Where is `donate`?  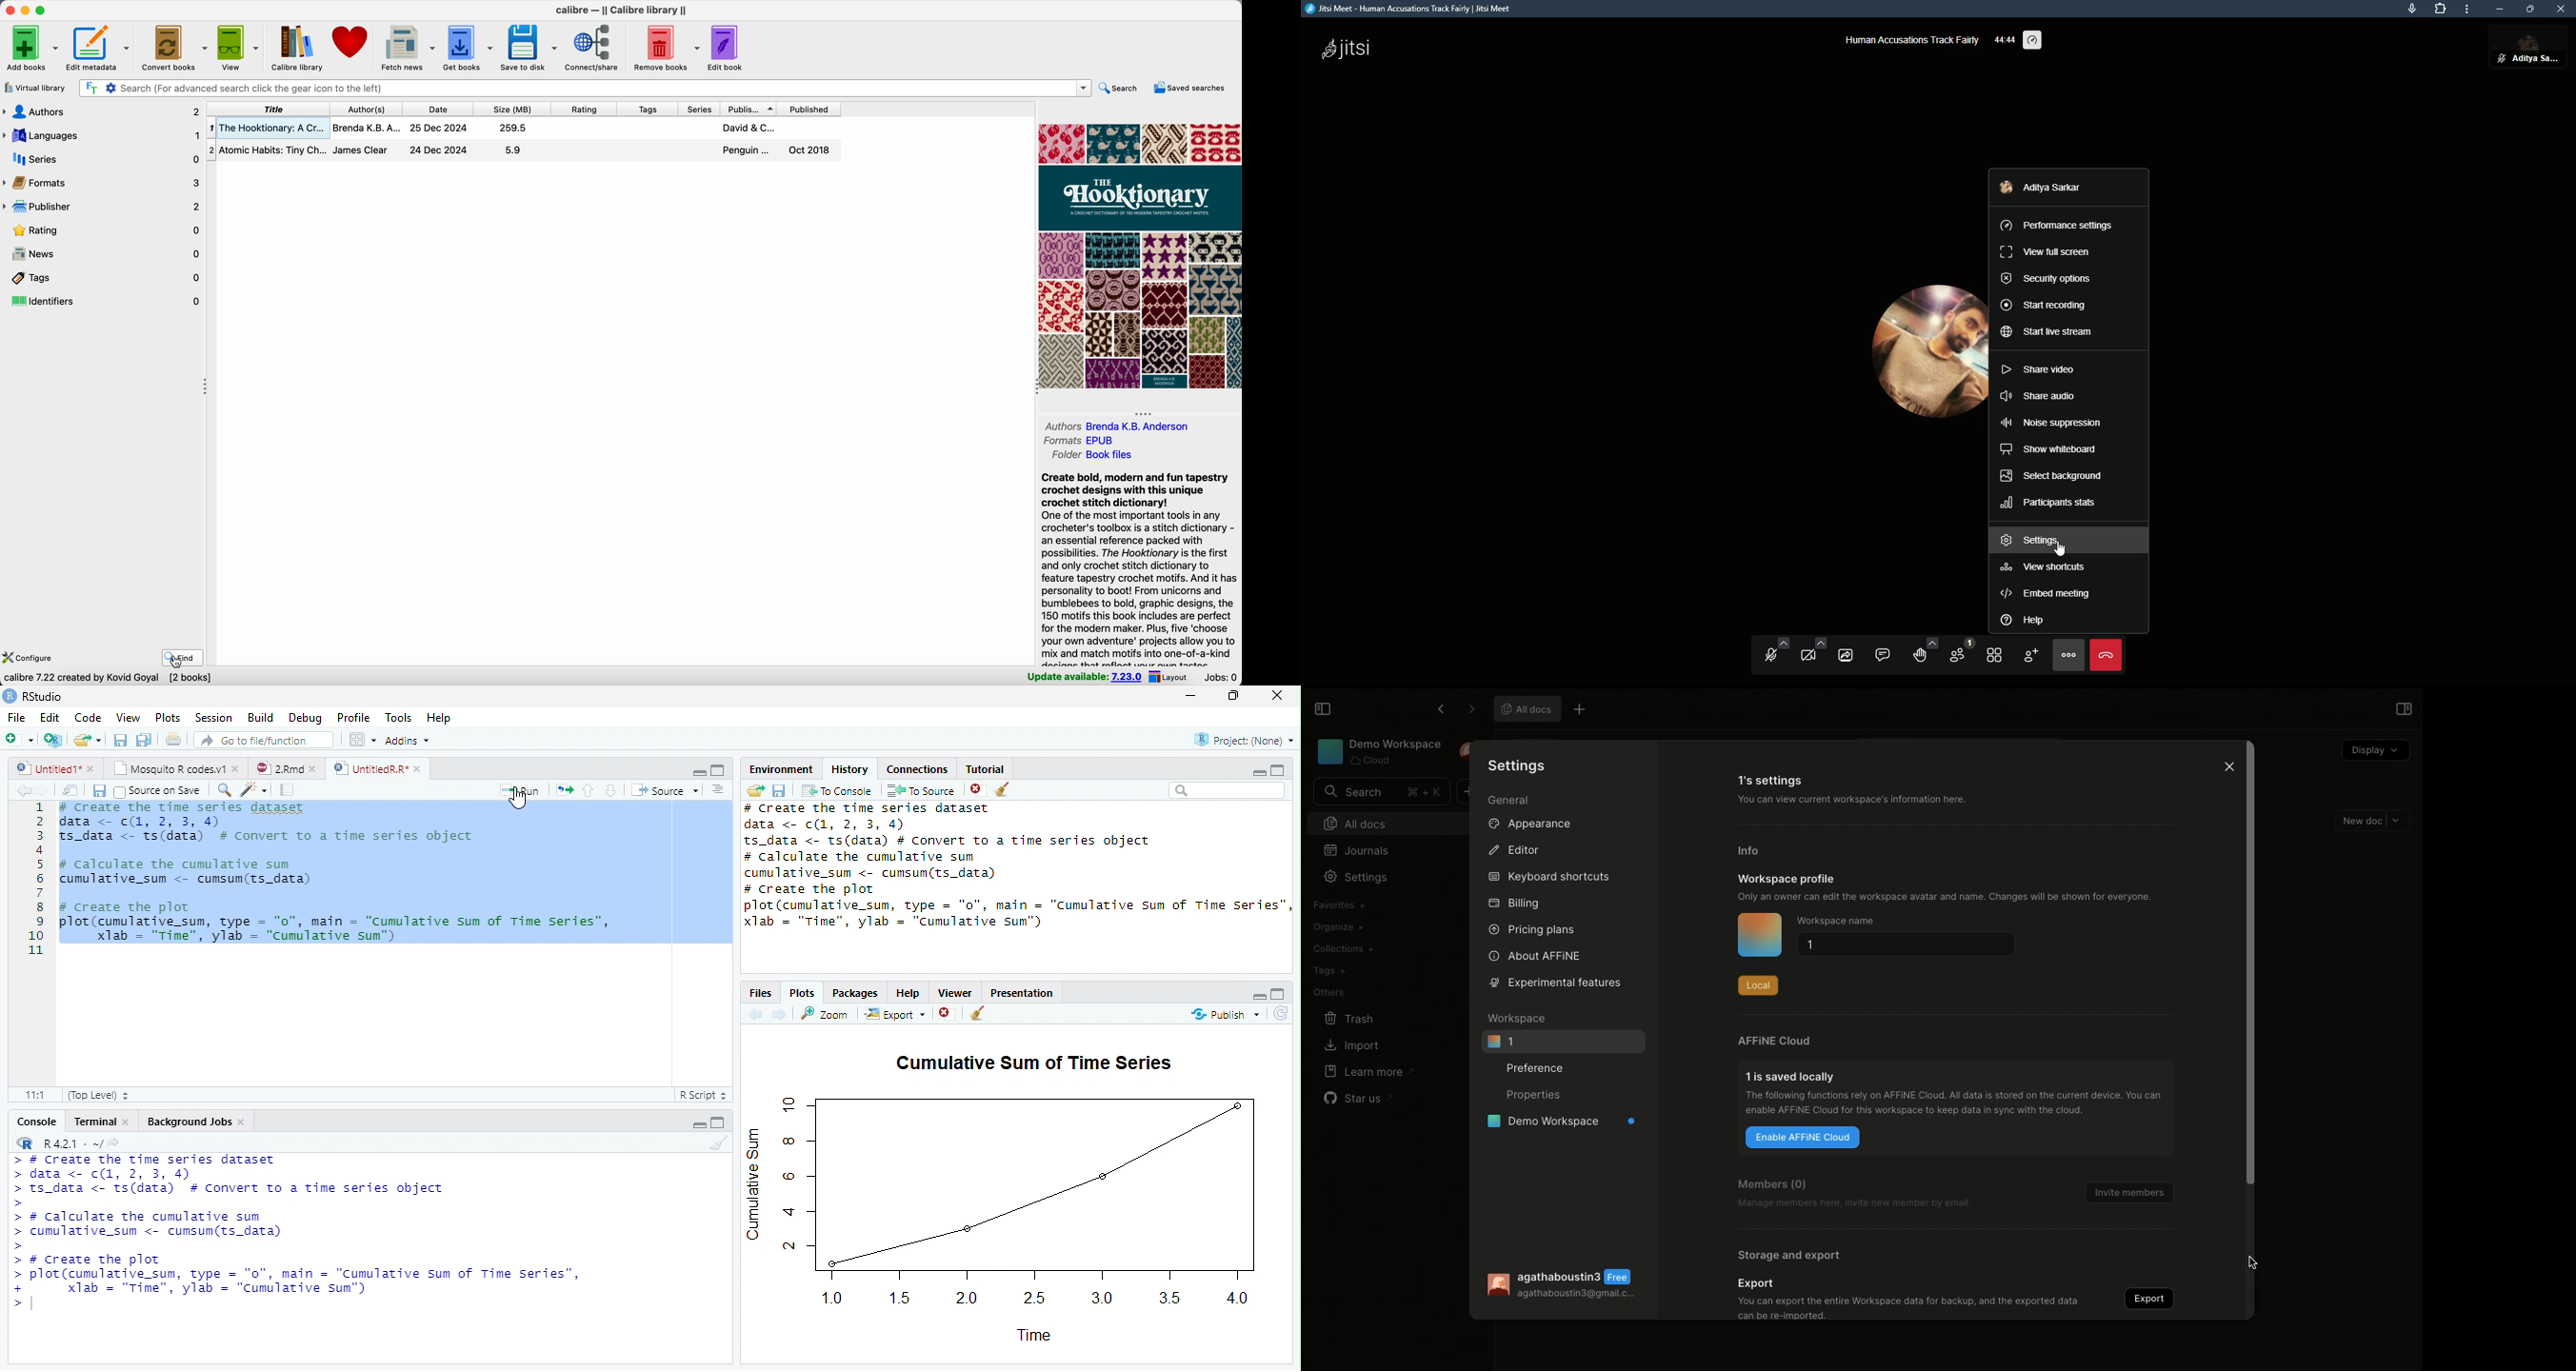
donate is located at coordinates (352, 42).